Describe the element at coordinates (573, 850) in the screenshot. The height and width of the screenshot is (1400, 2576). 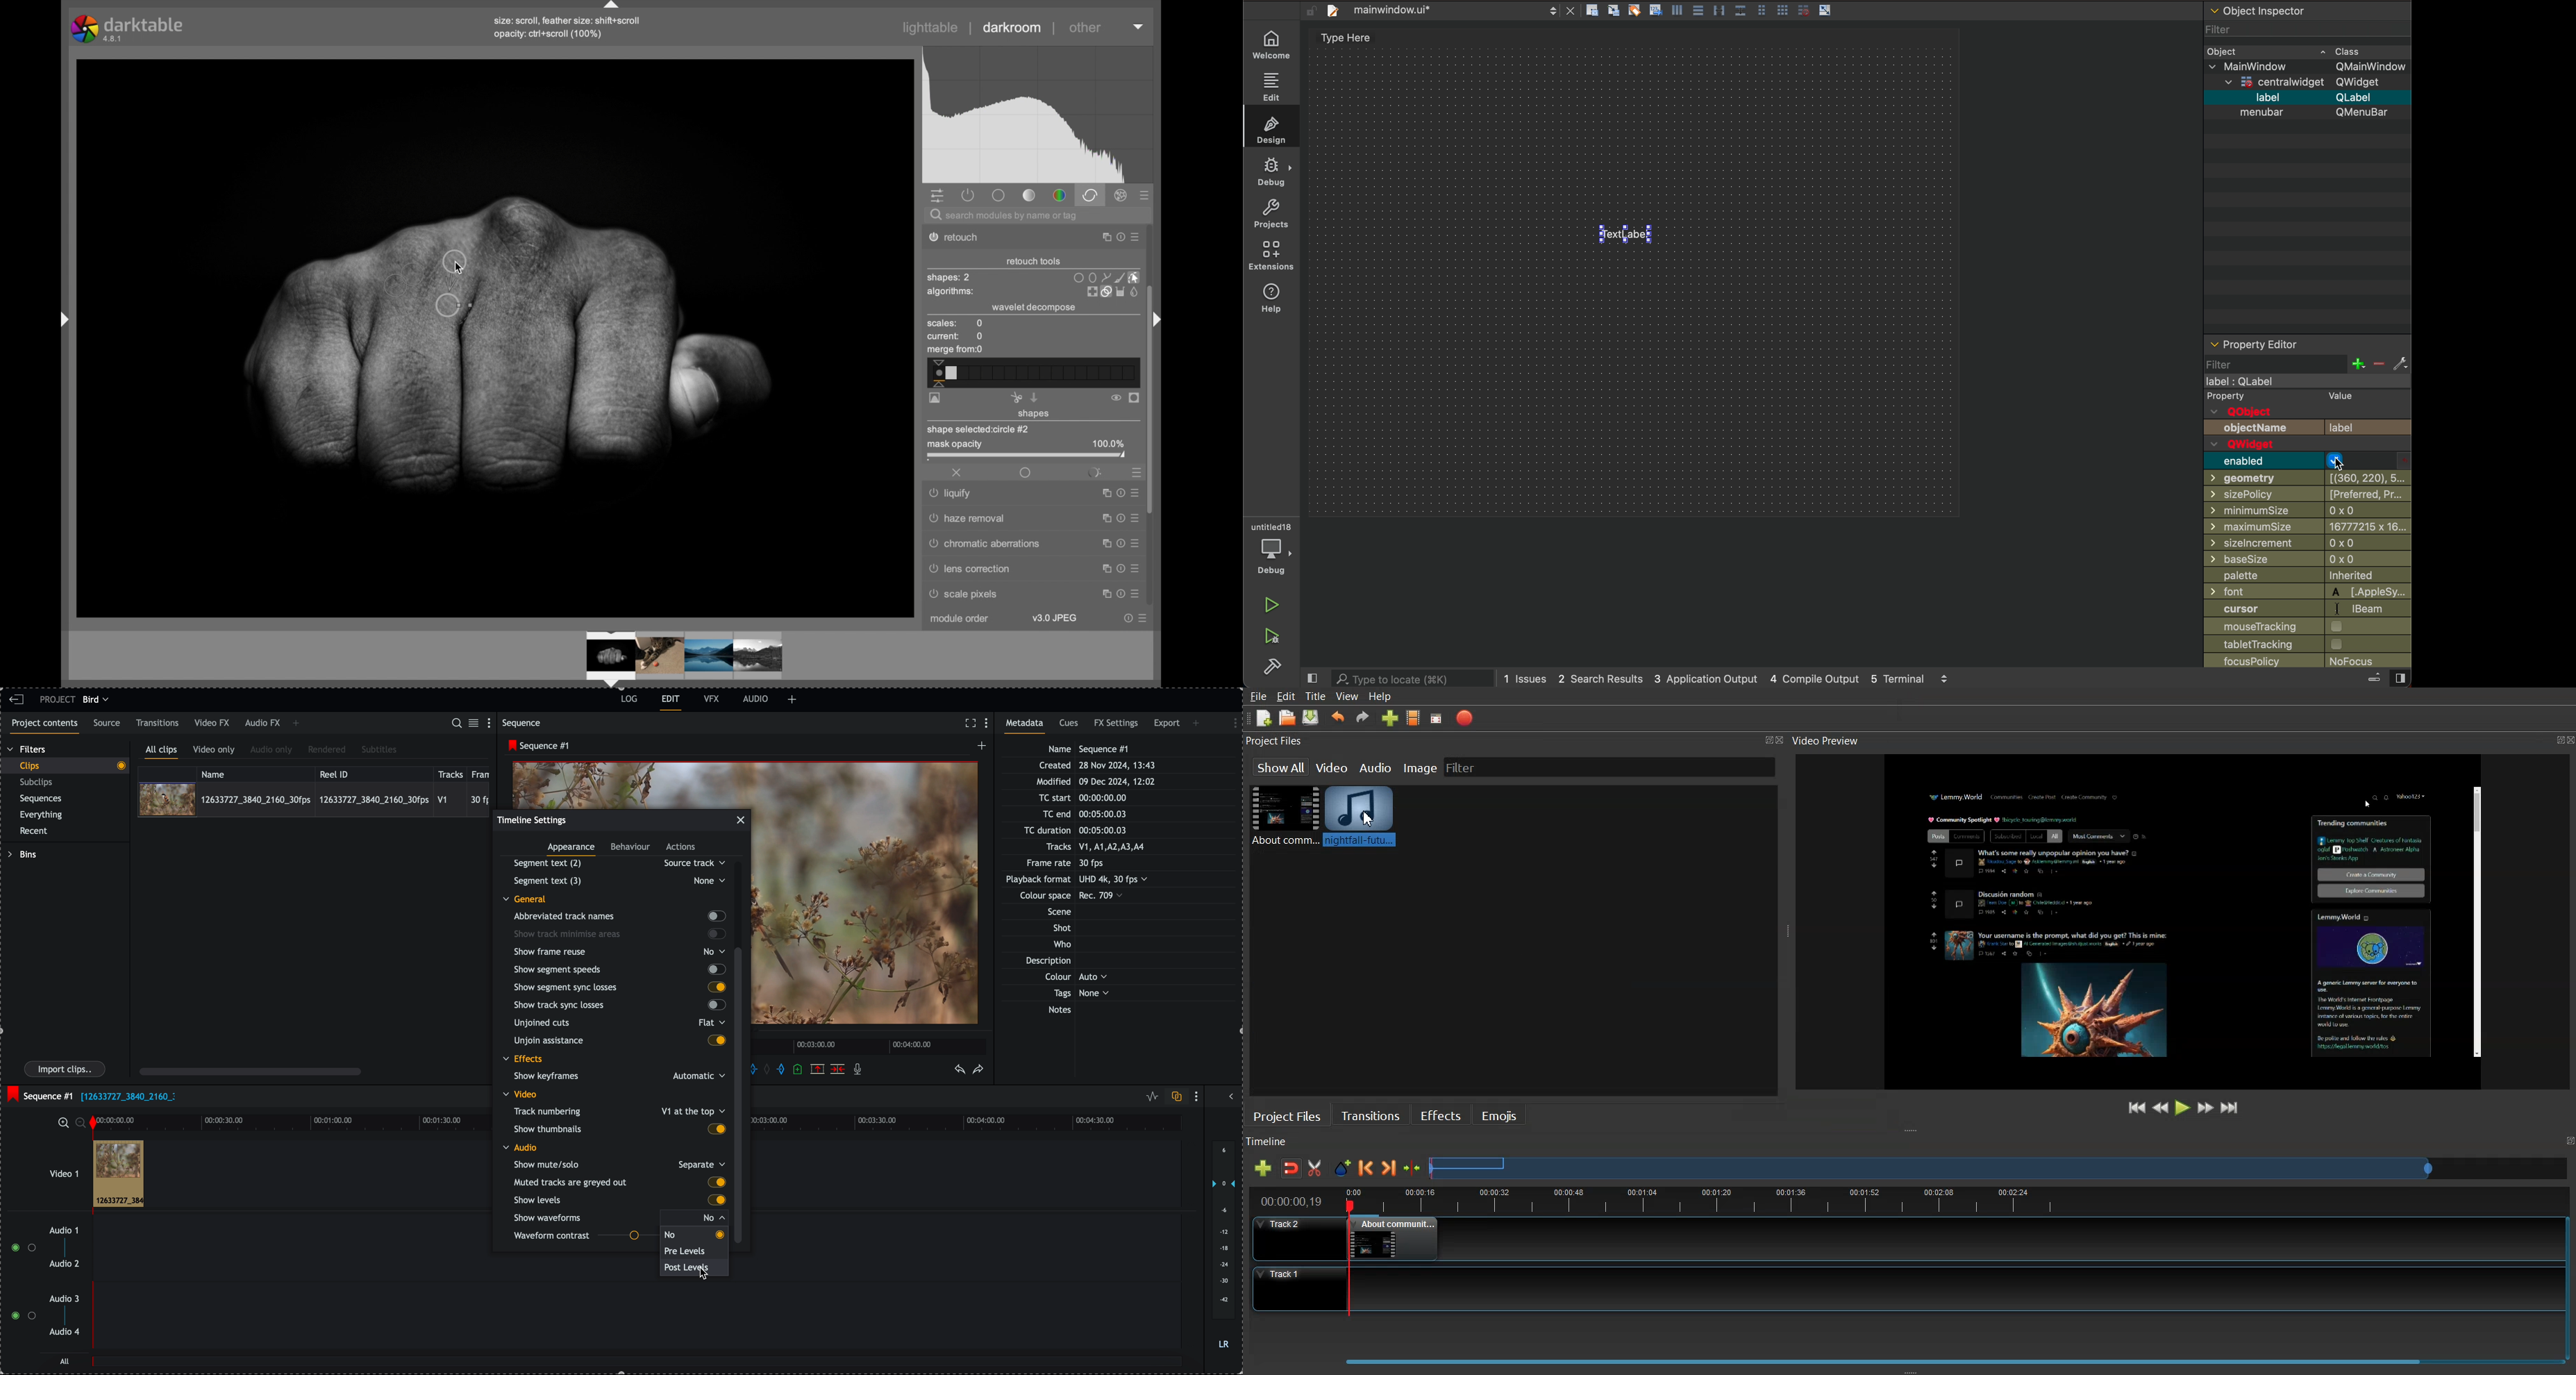
I see `appearance` at that location.